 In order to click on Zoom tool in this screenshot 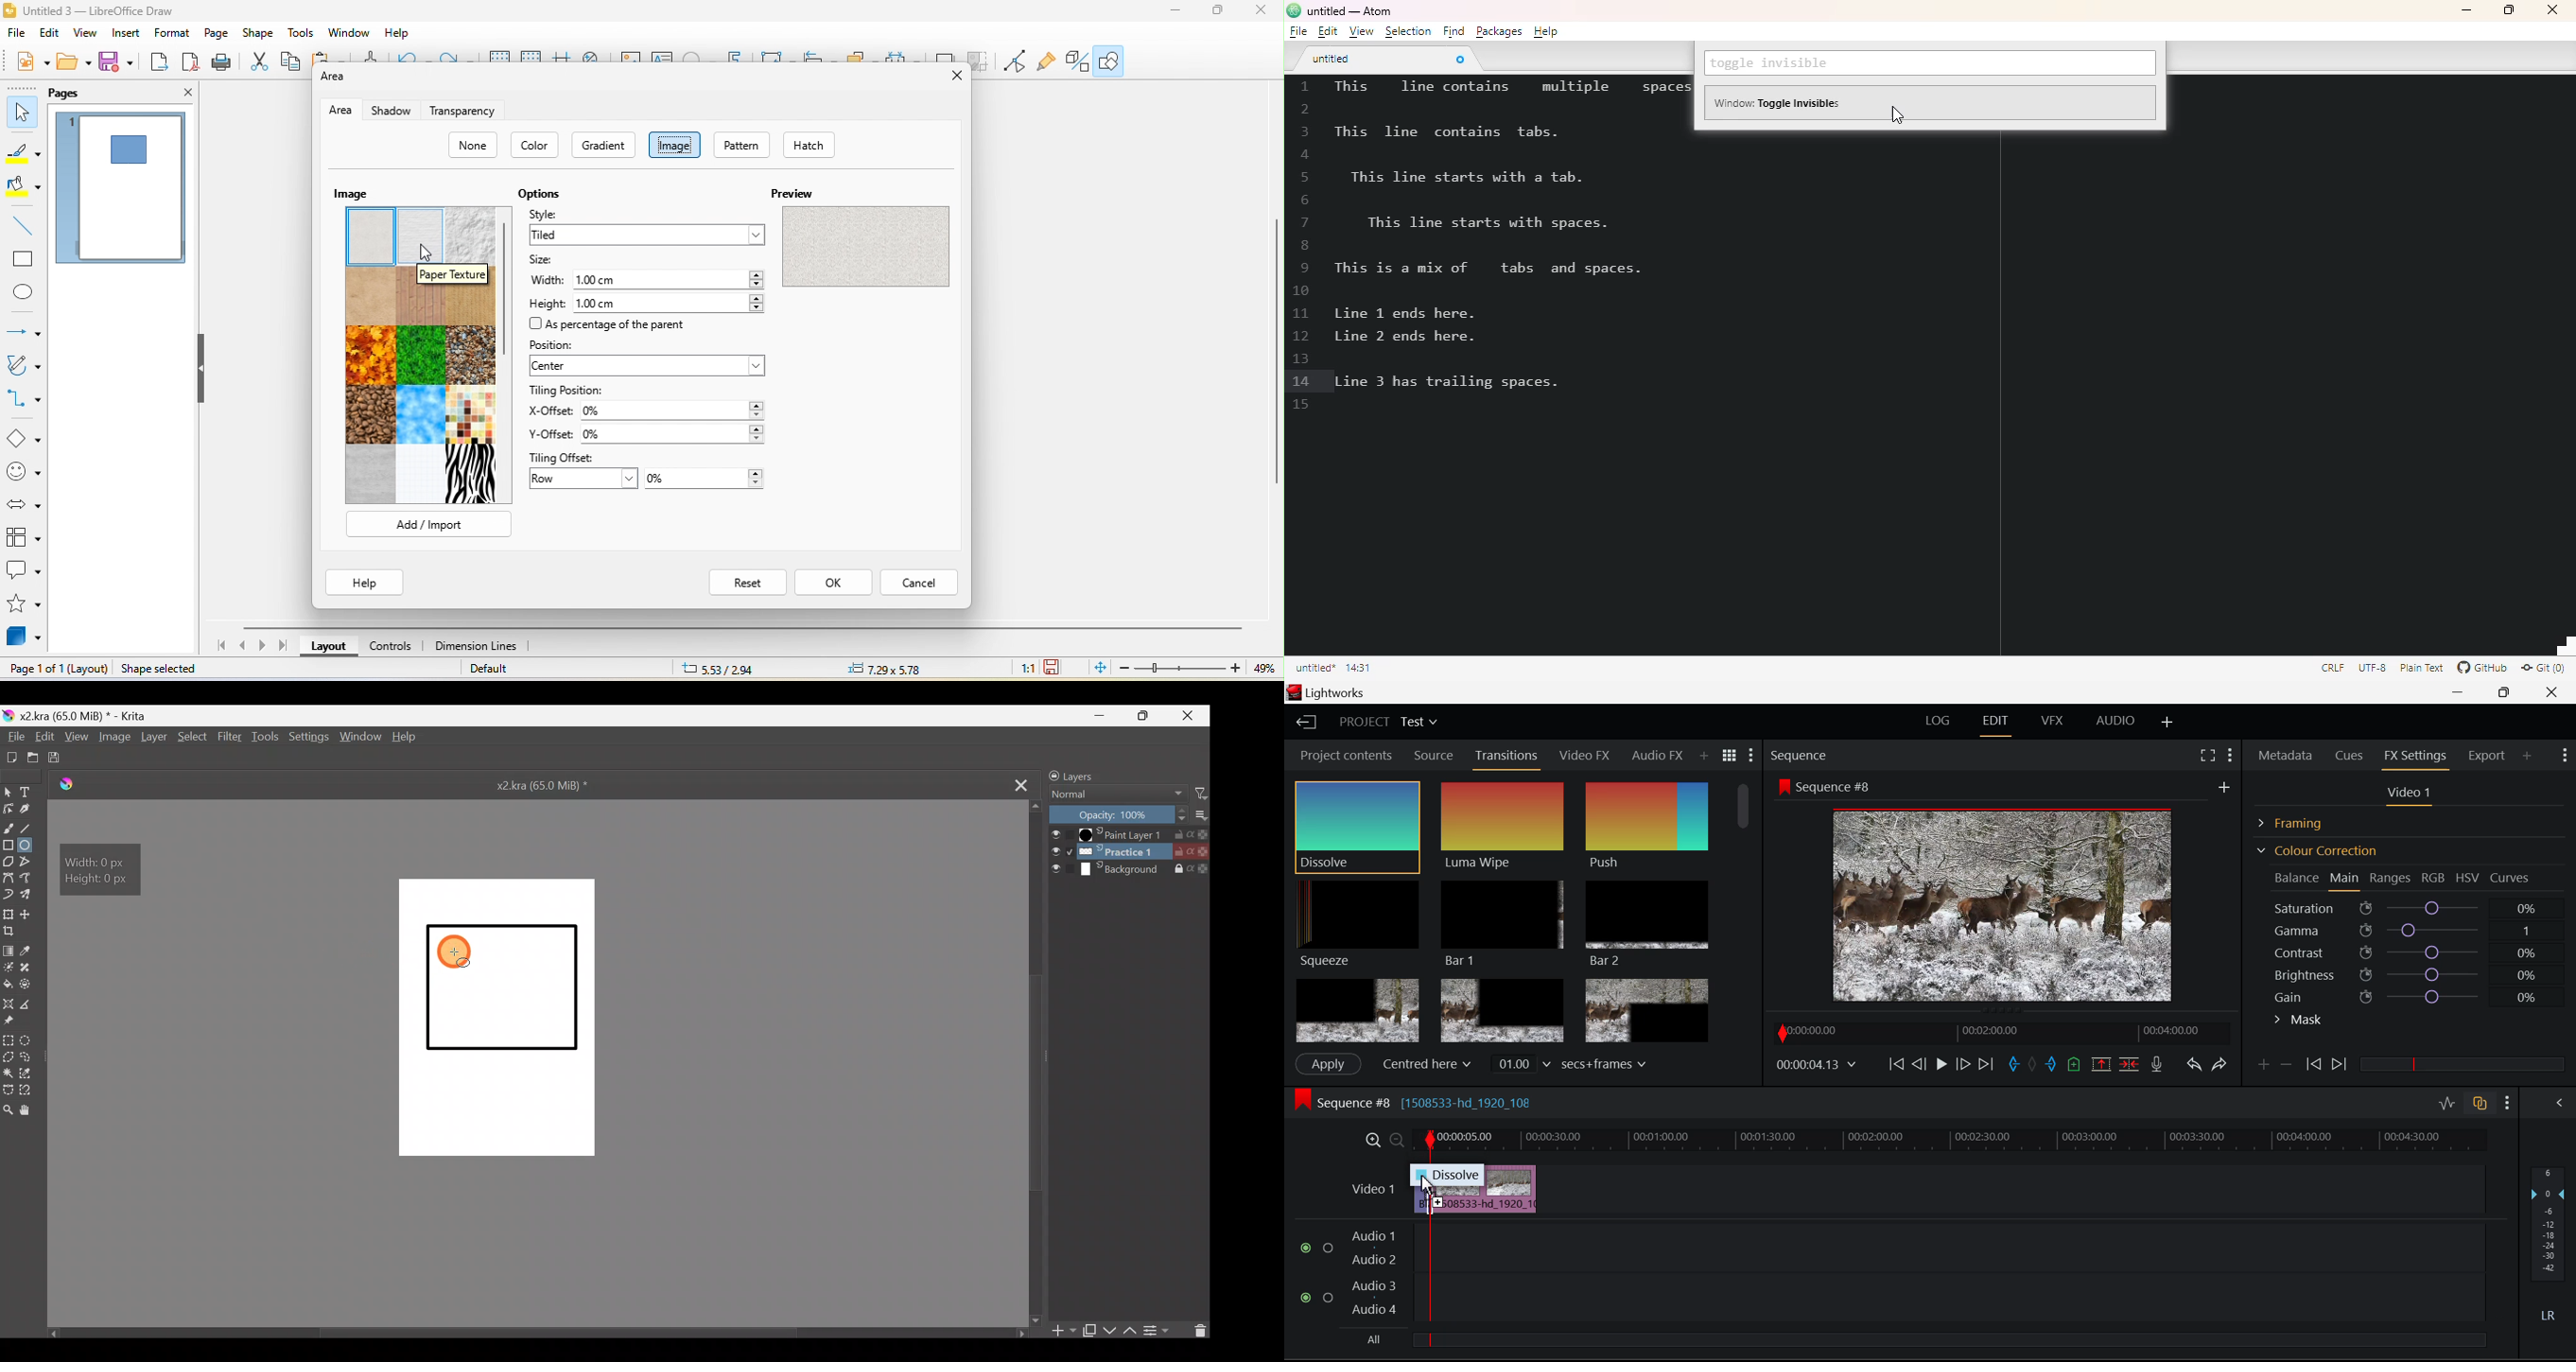, I will do `click(8, 1114)`.